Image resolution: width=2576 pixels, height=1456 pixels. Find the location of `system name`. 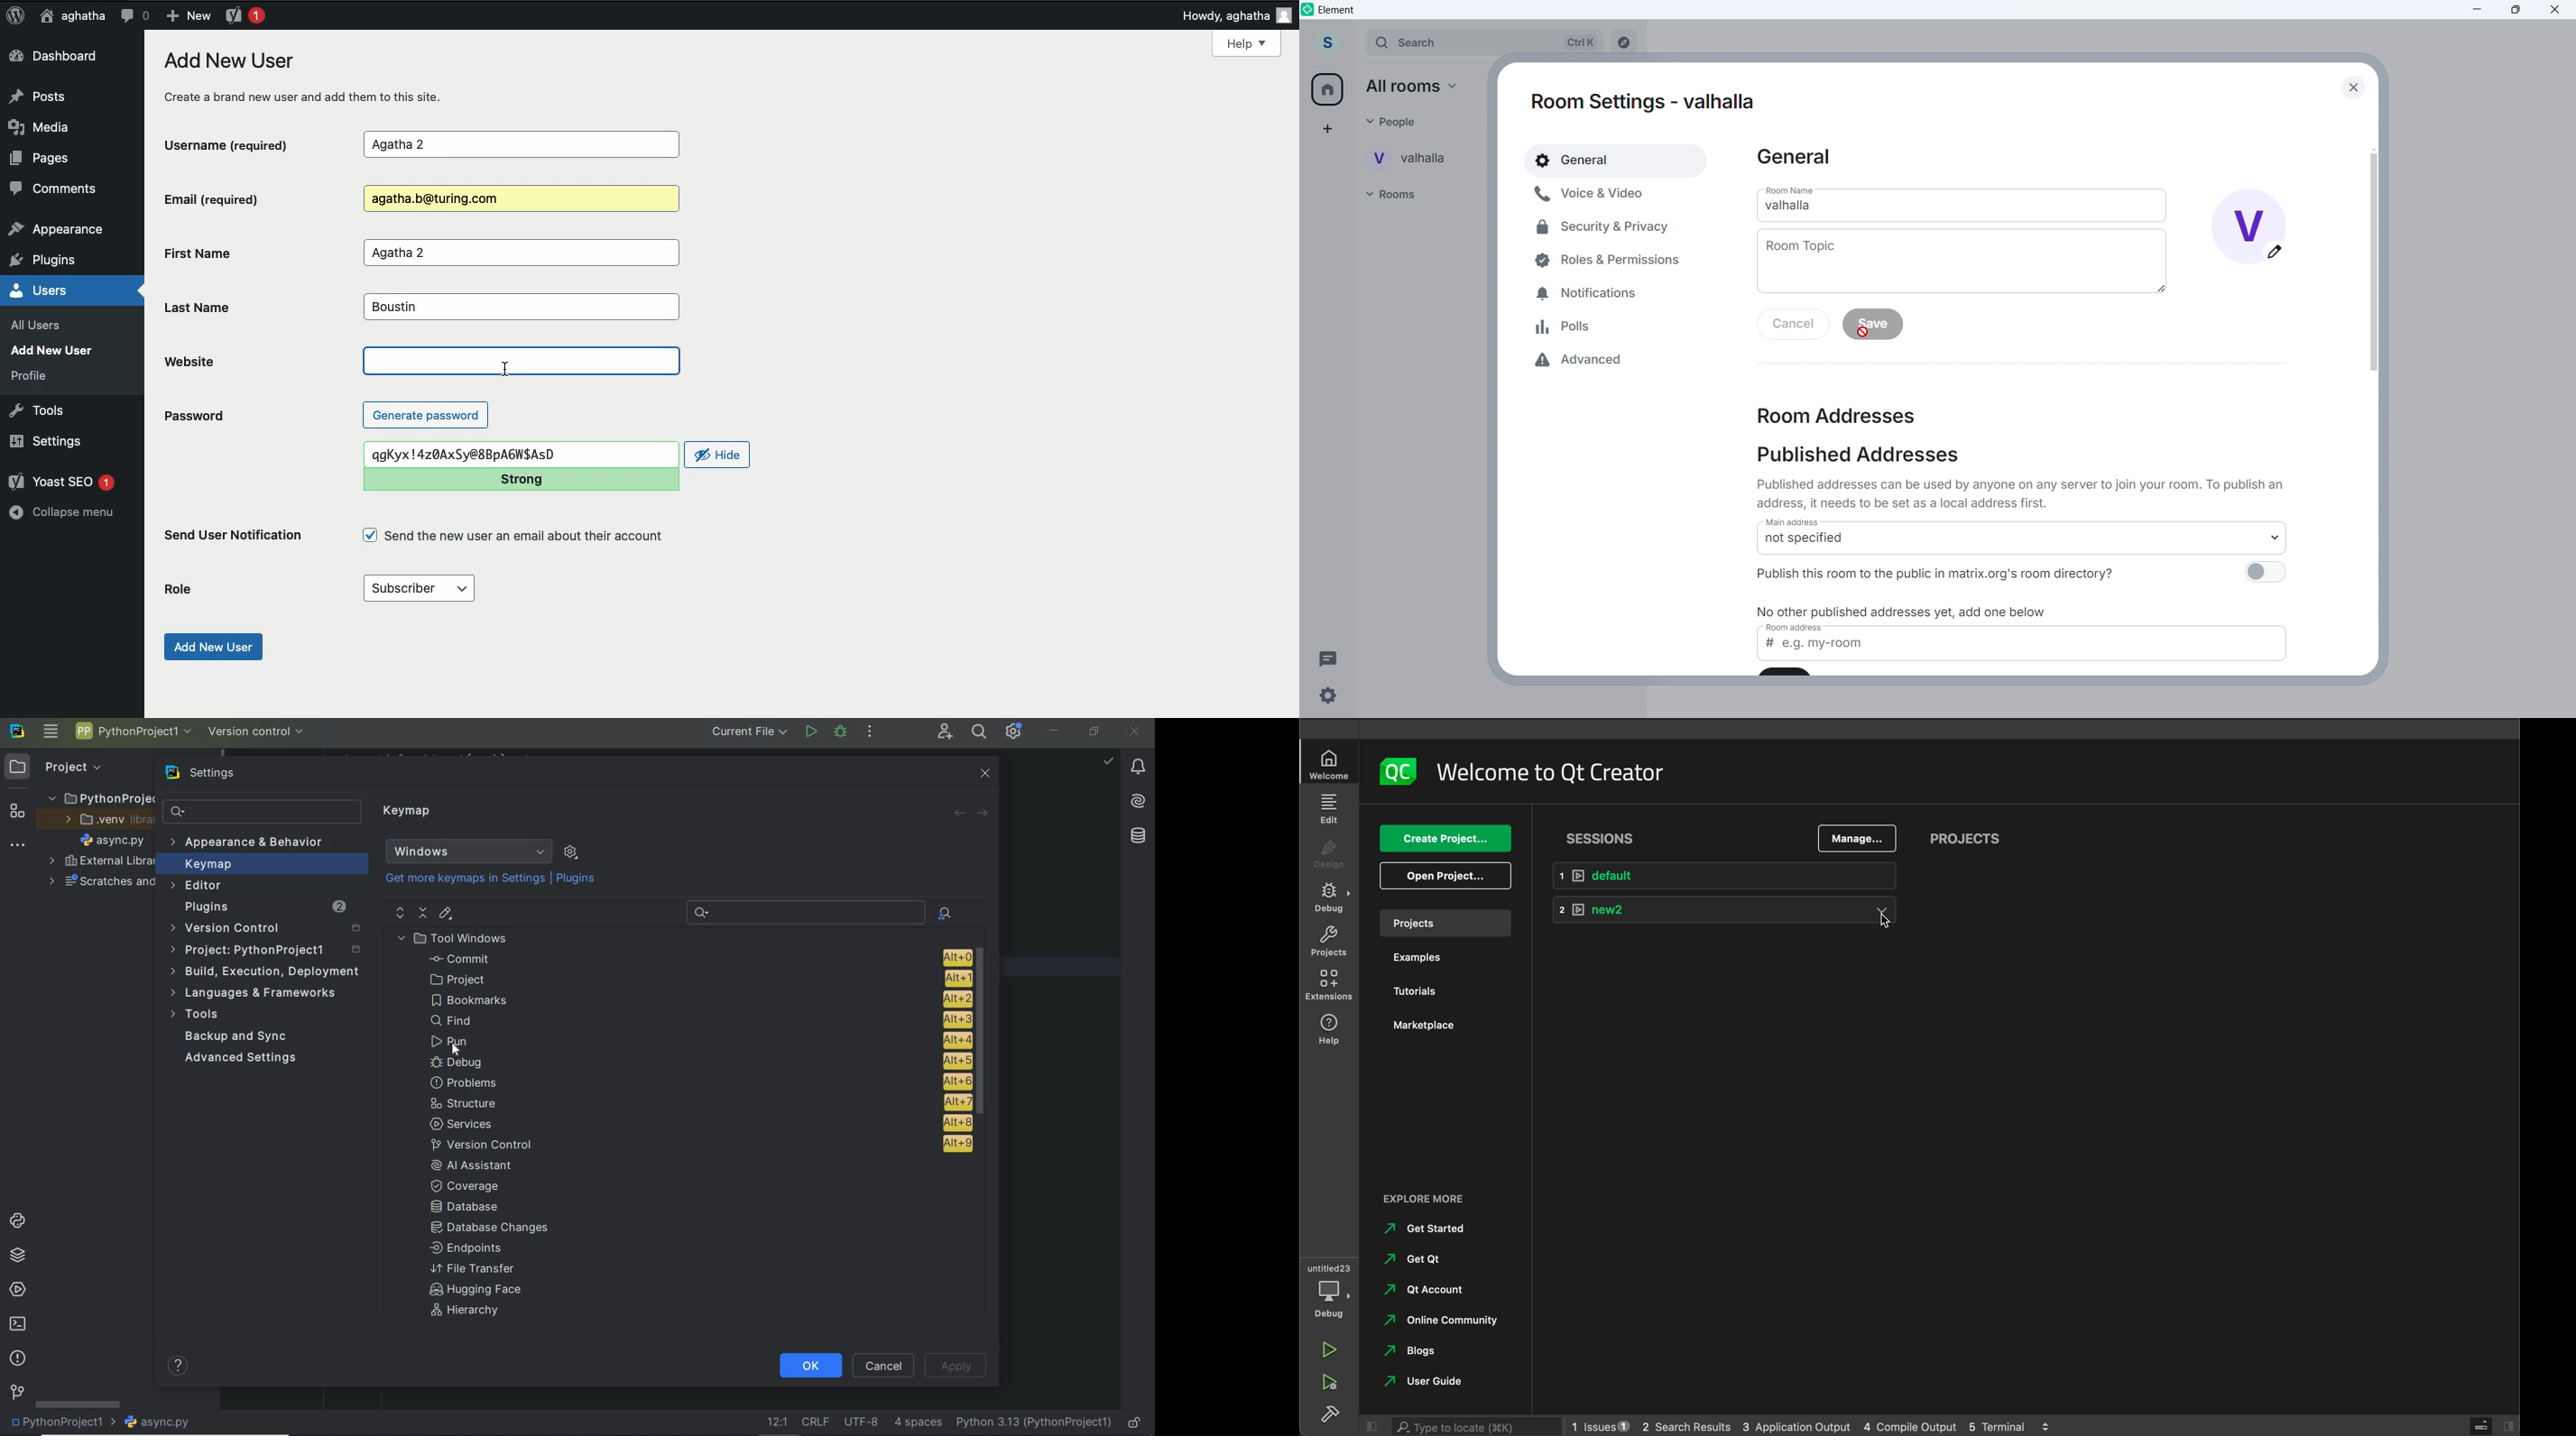

system name is located at coordinates (17, 732).